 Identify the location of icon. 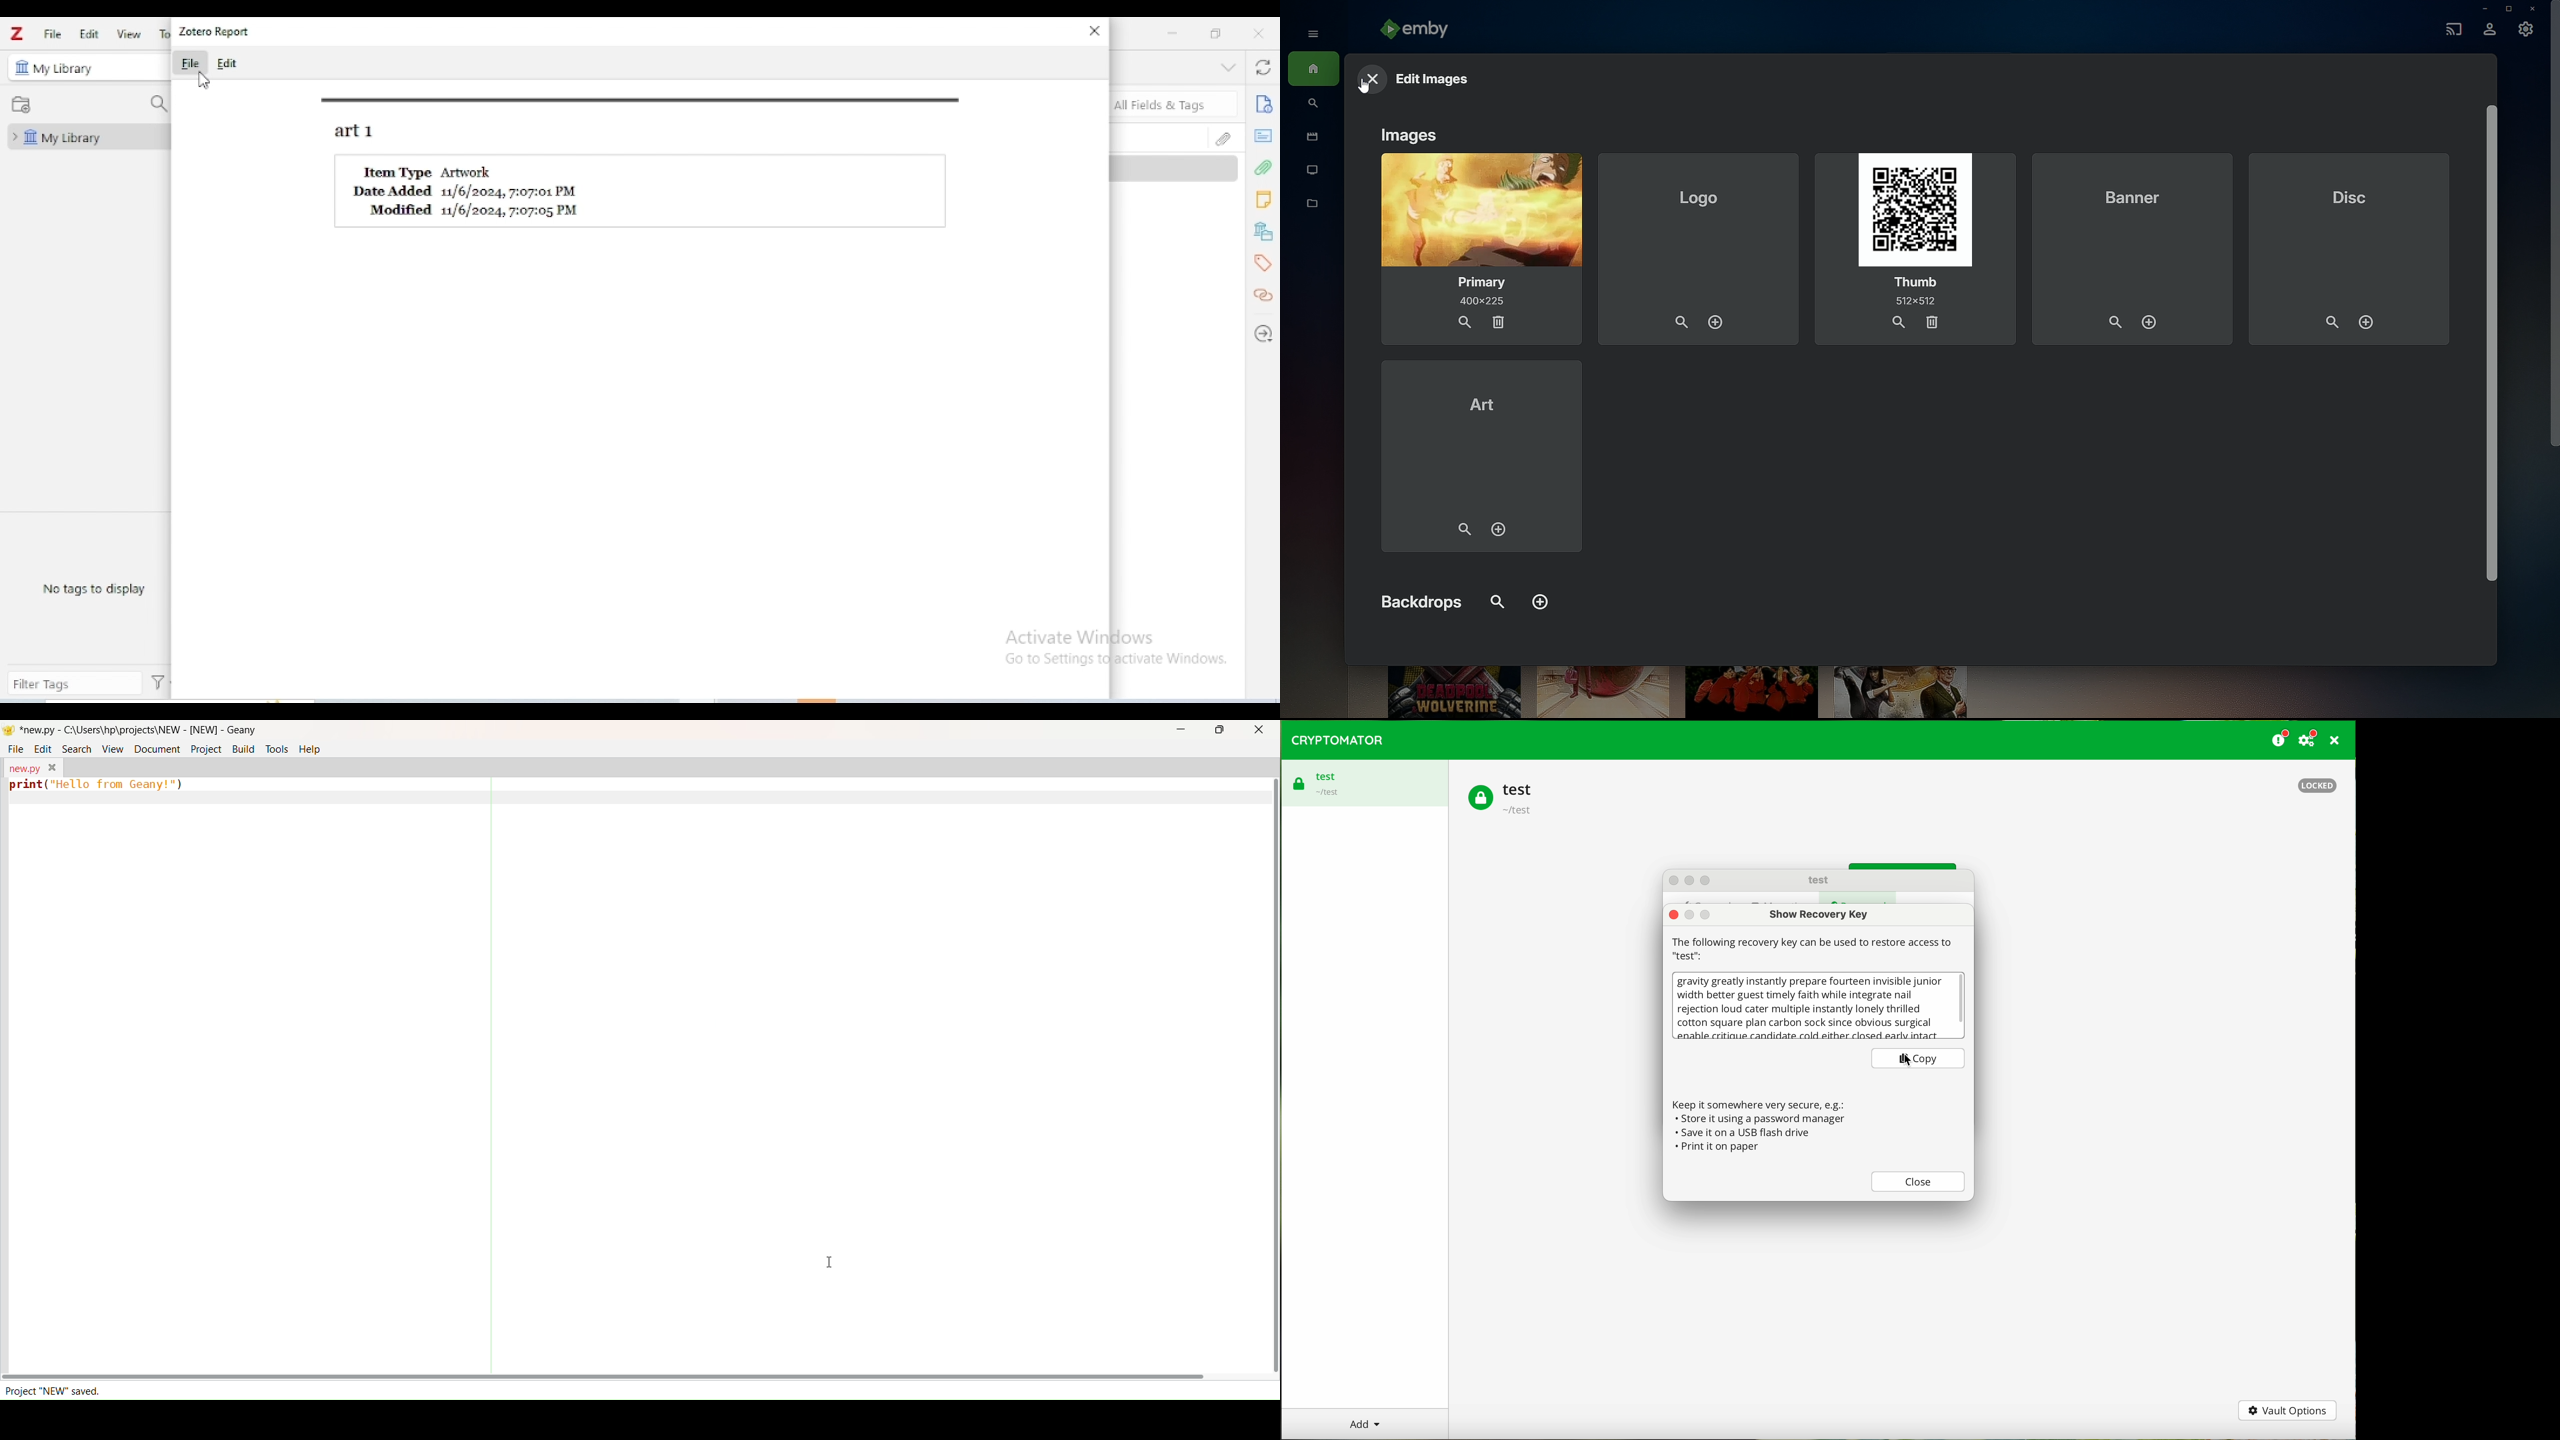
(20, 67).